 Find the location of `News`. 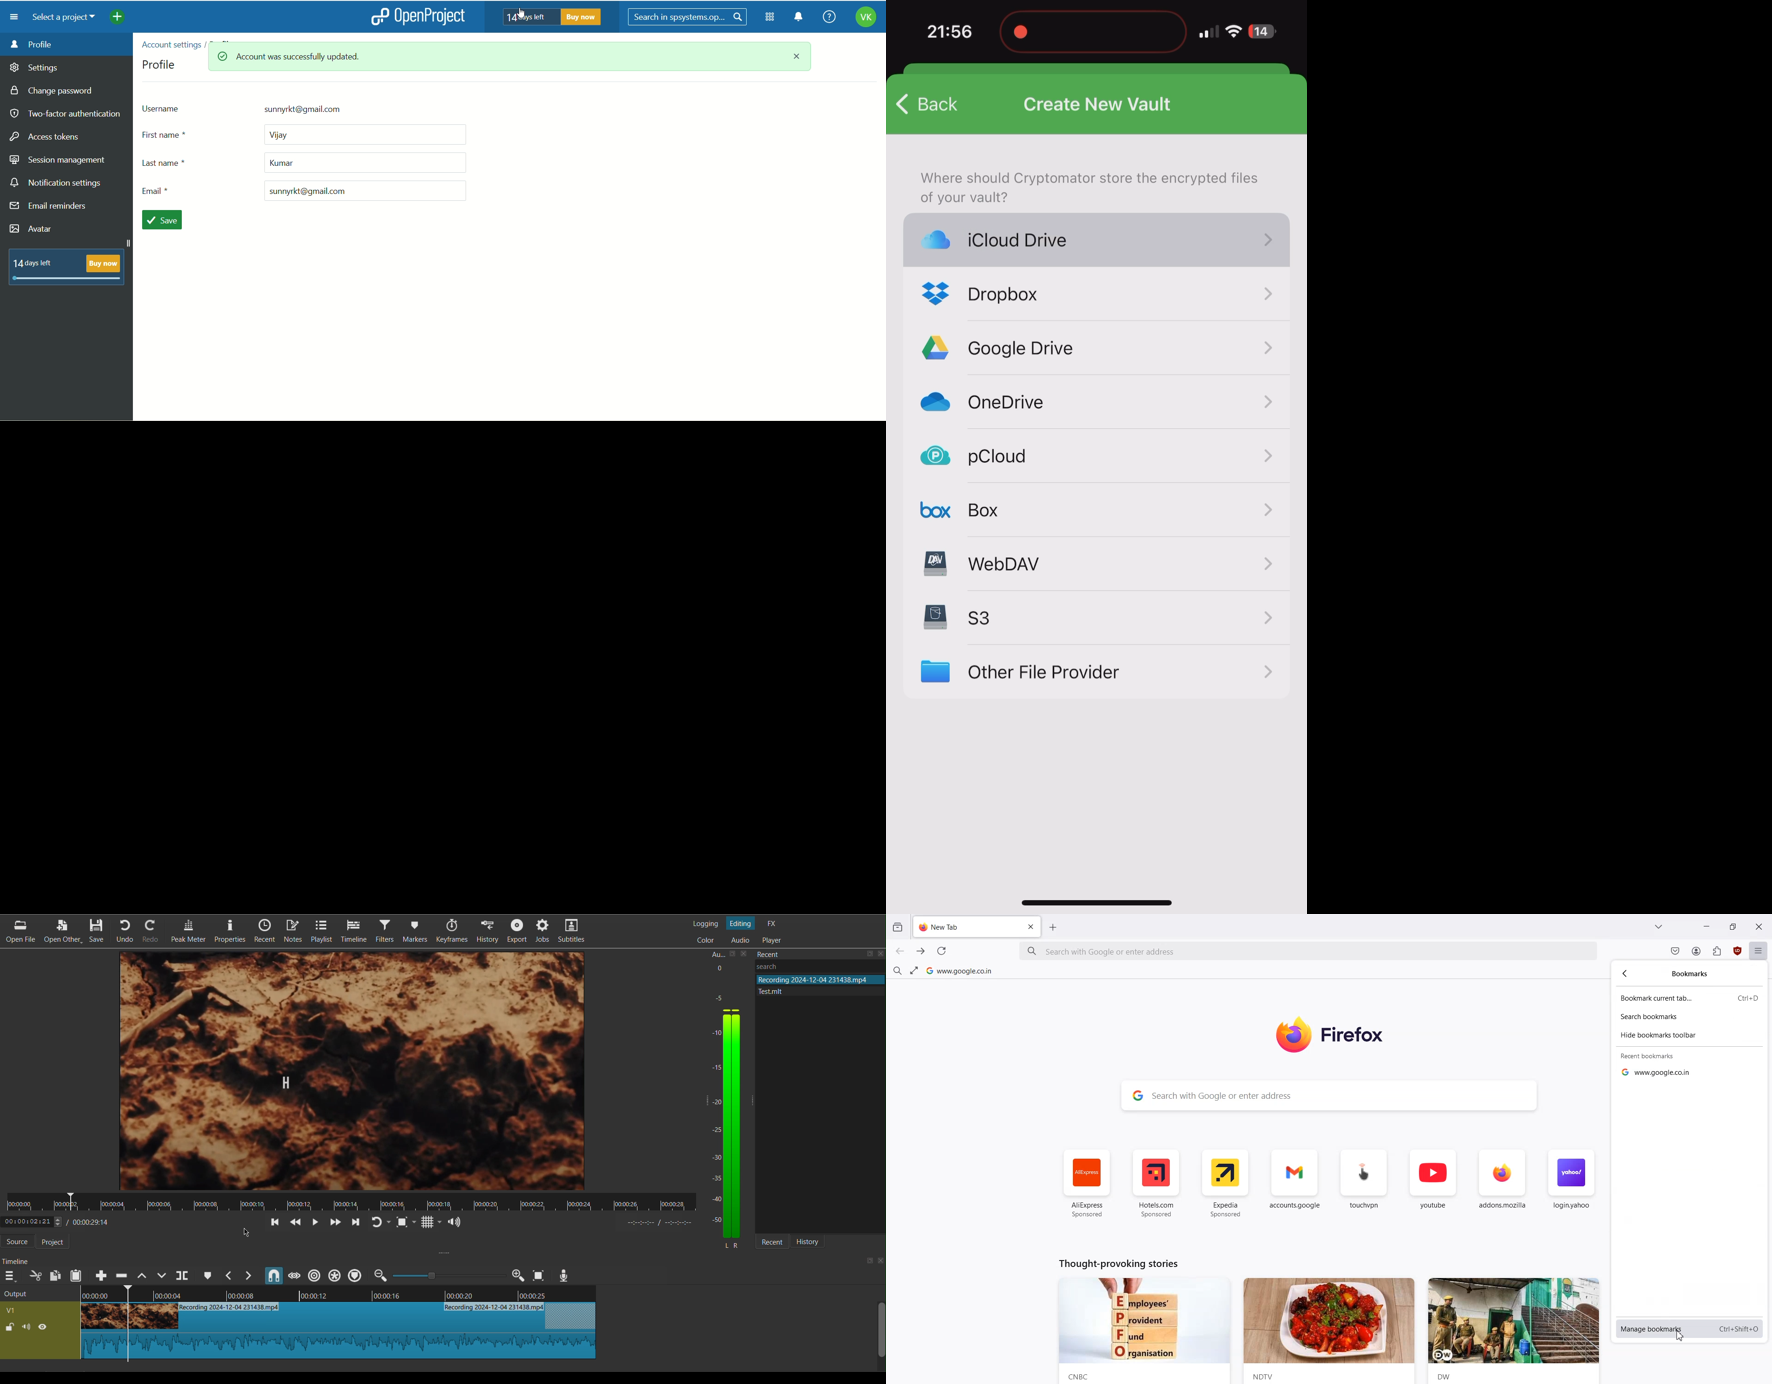

News is located at coordinates (1143, 1332).